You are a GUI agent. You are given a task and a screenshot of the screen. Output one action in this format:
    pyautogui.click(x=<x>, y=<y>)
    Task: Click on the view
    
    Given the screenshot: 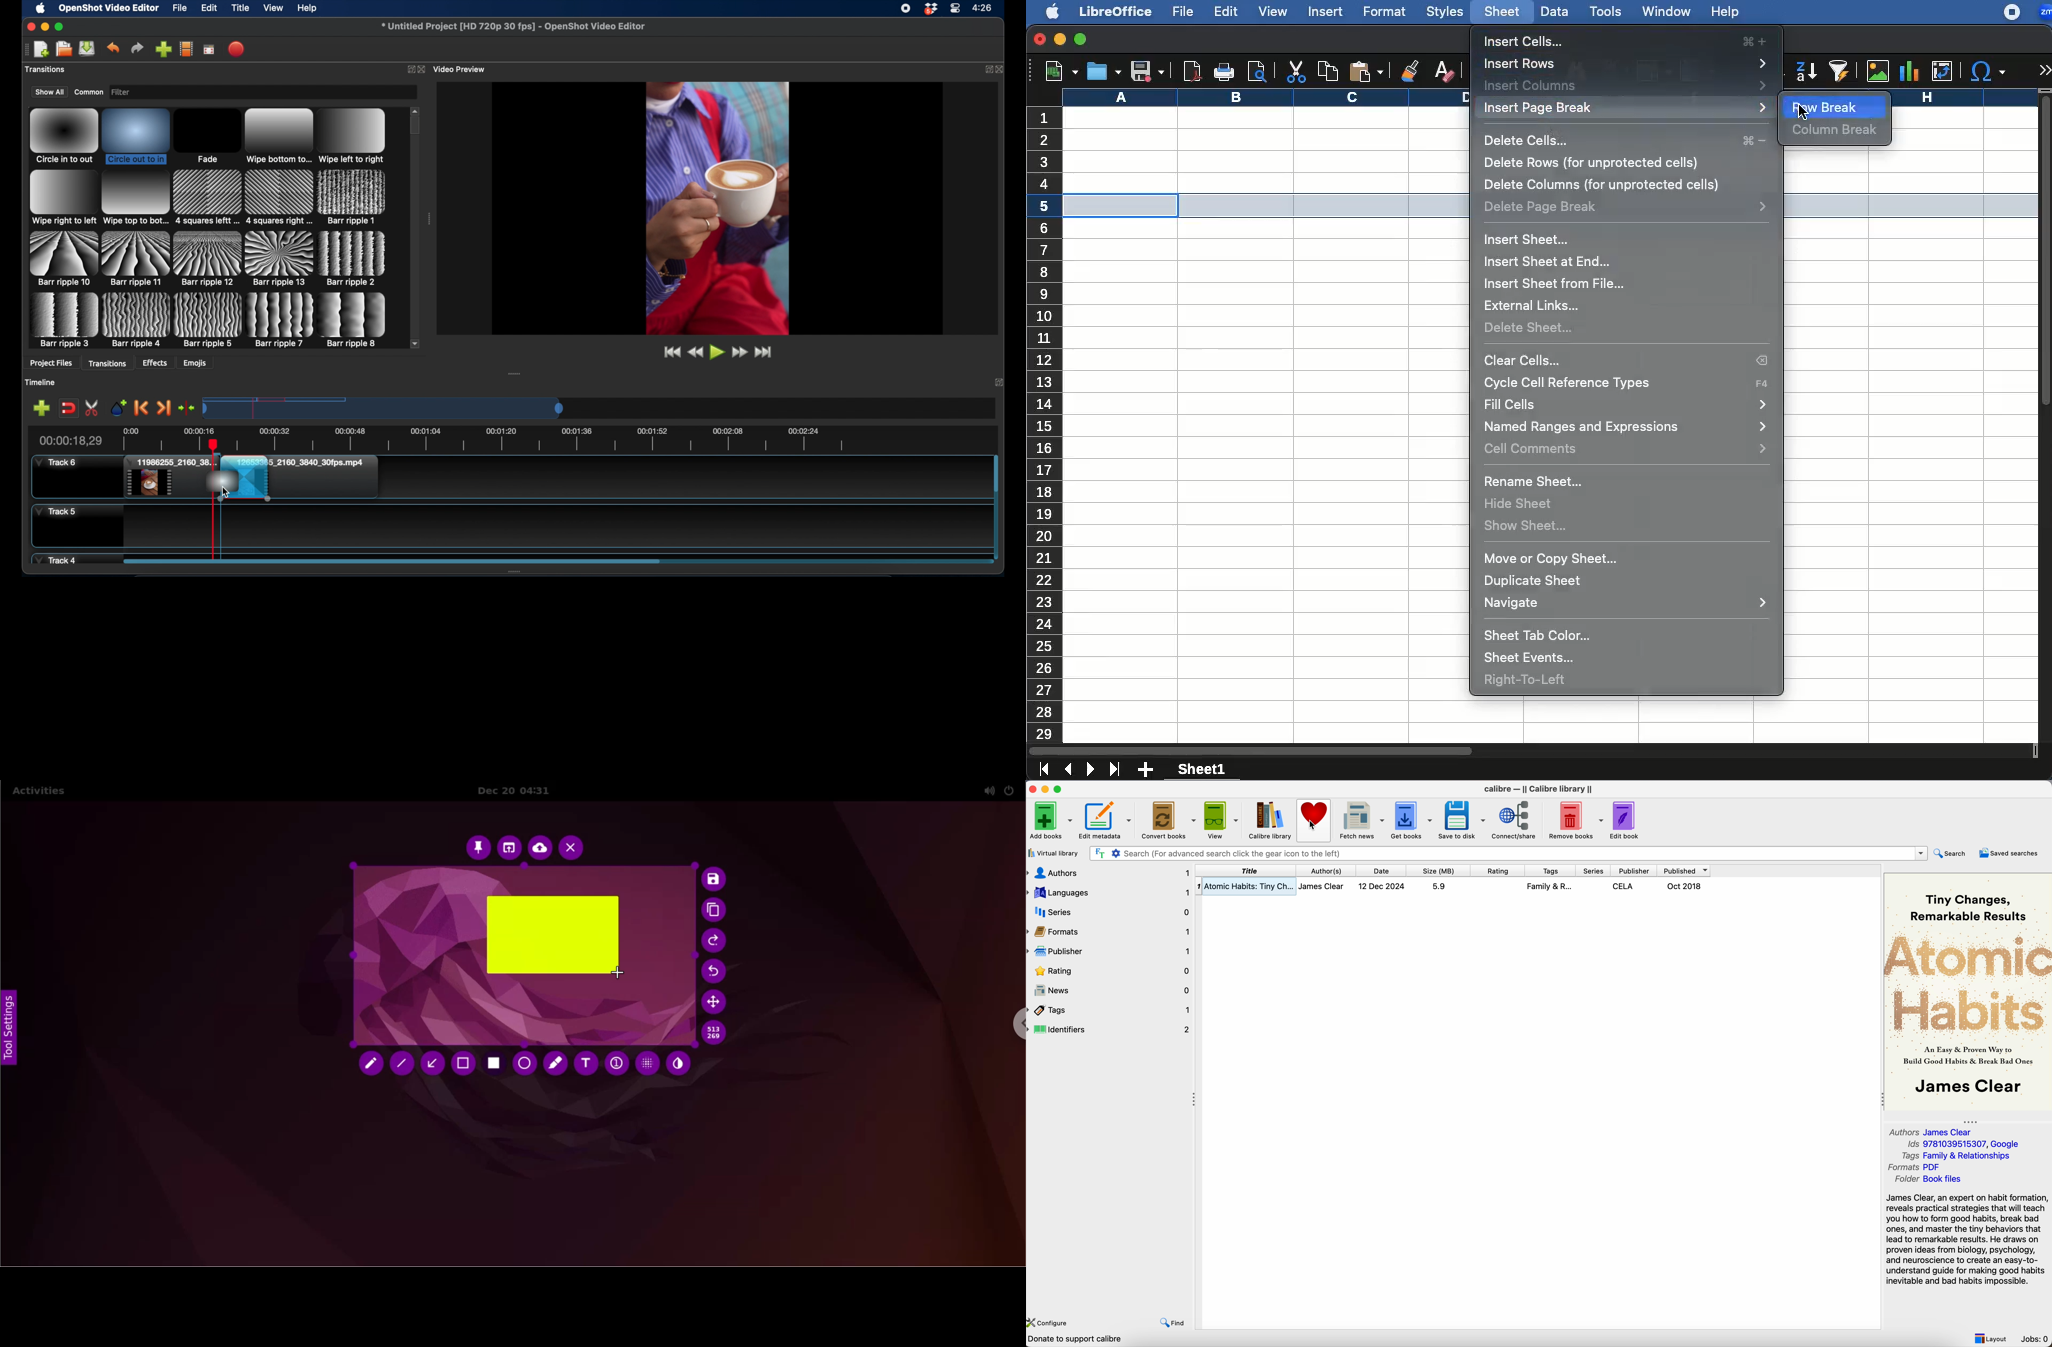 What is the action you would take?
    pyautogui.click(x=1272, y=12)
    